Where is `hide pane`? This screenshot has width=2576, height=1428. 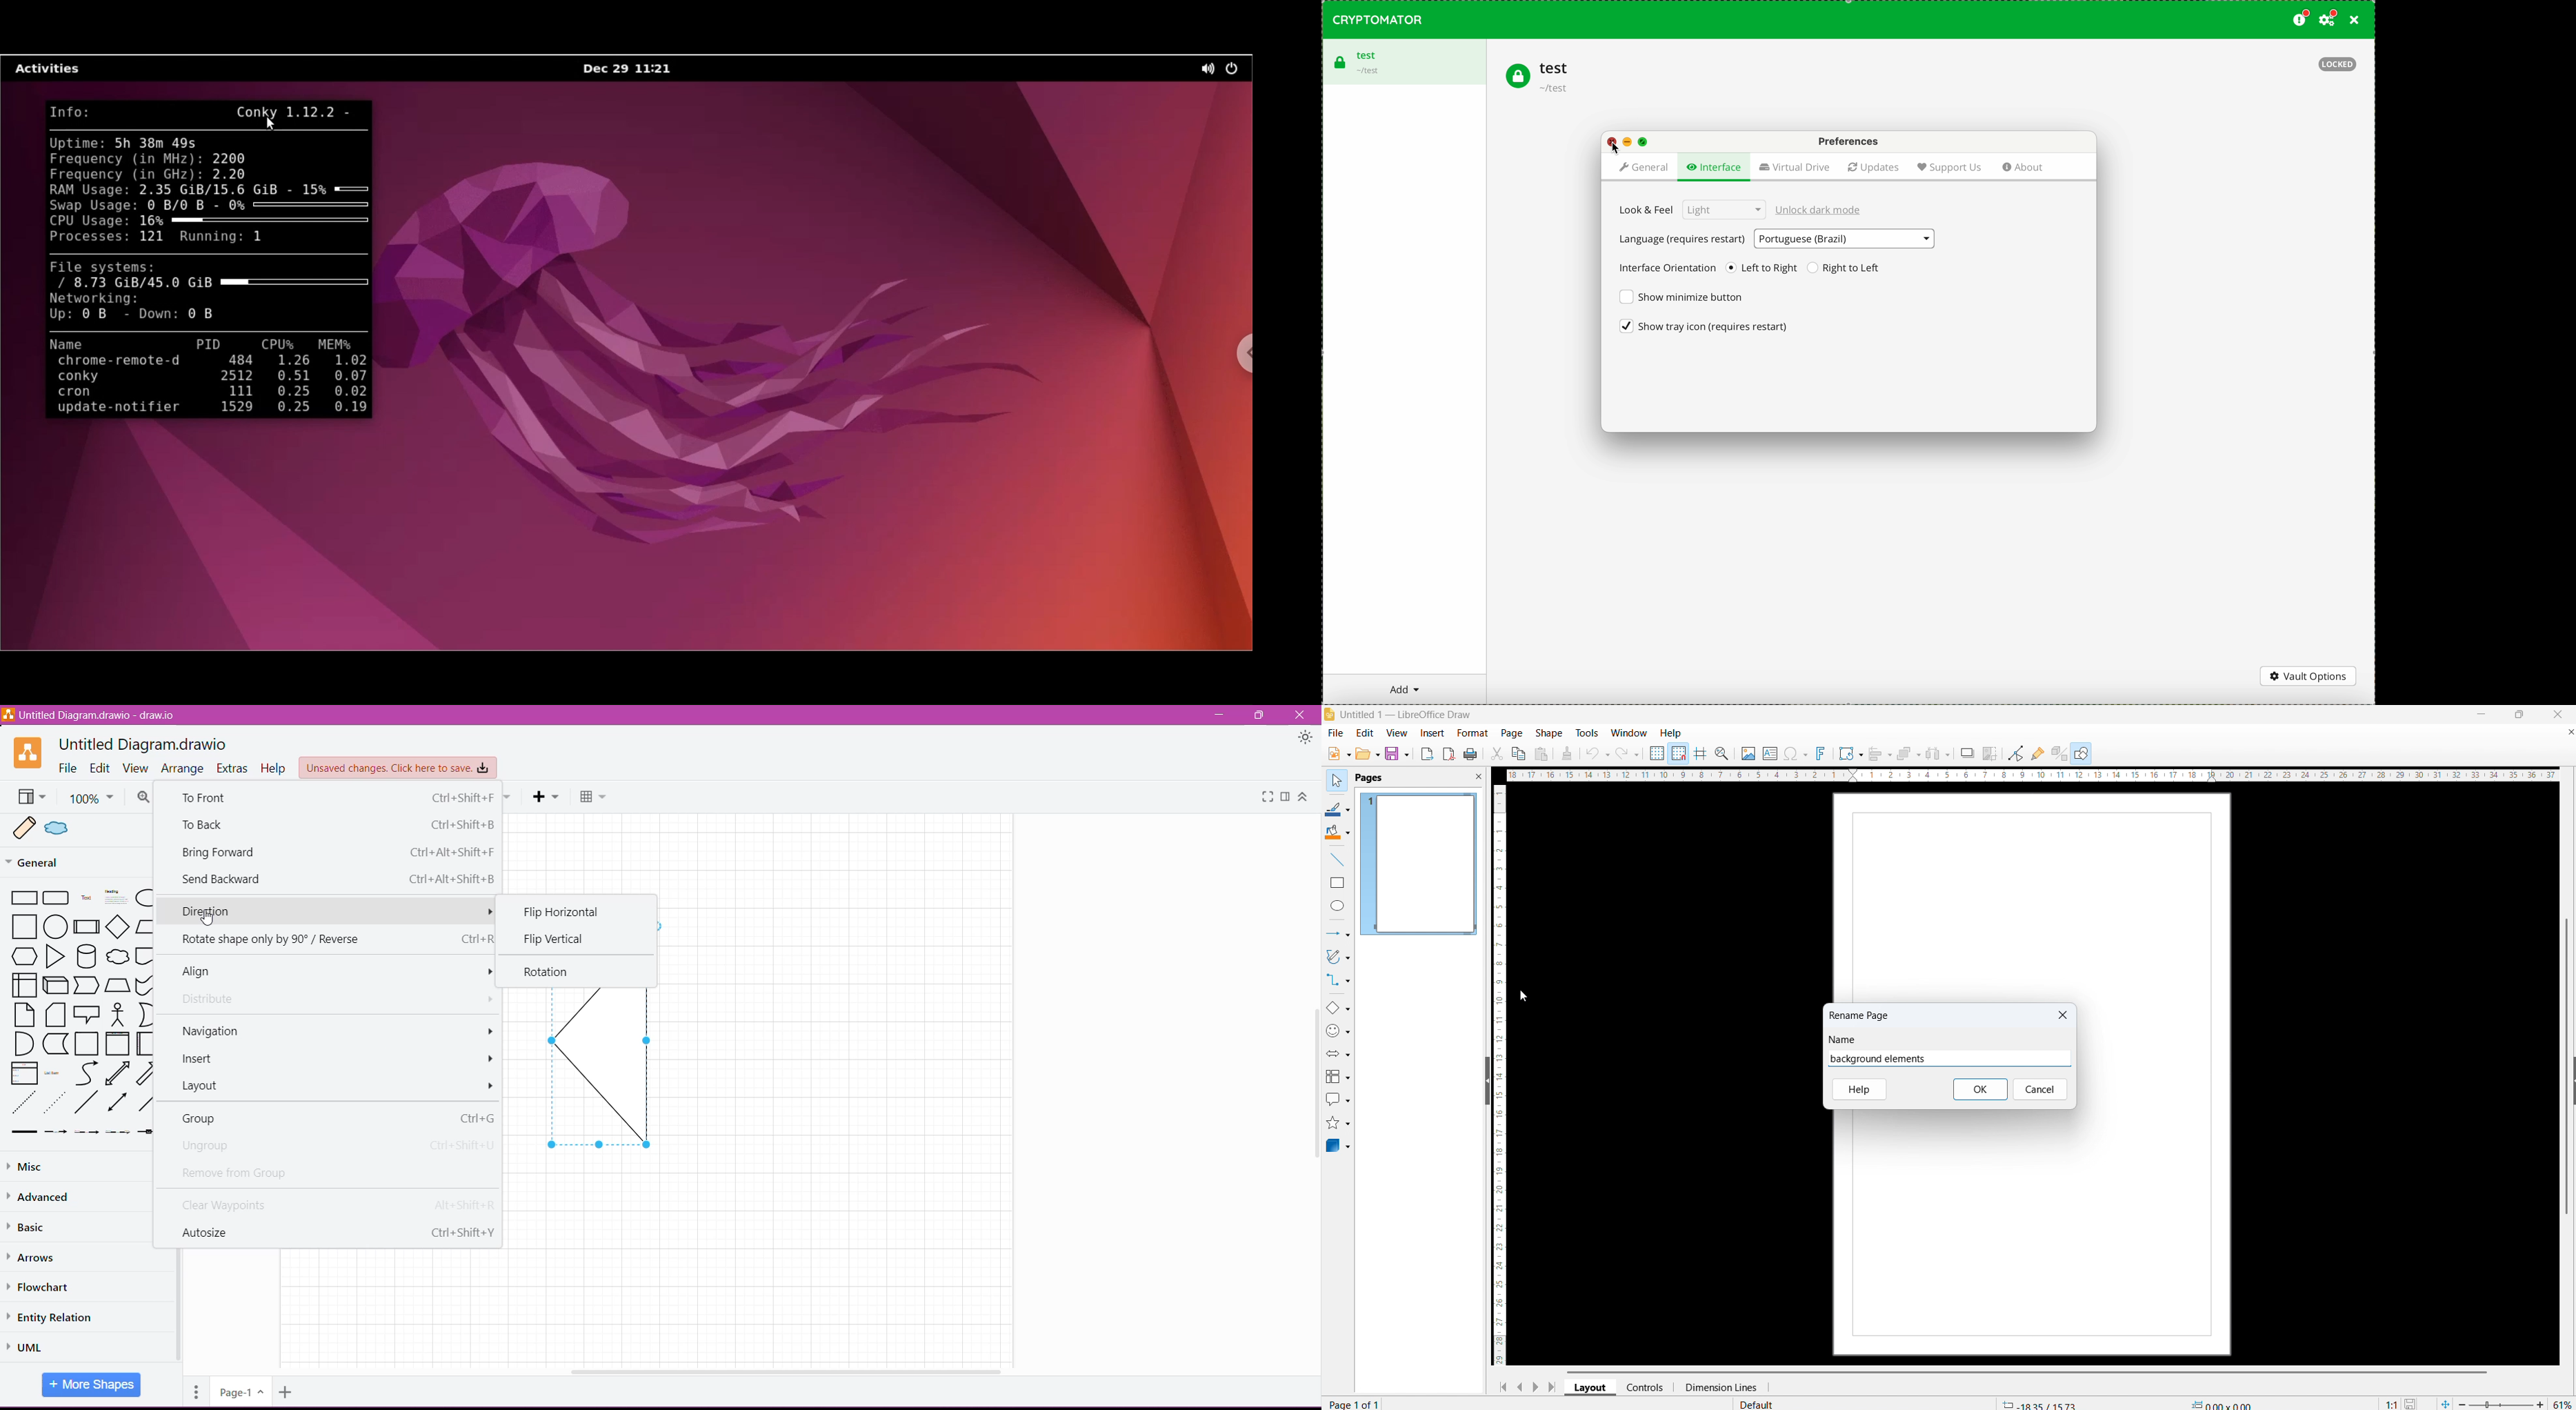
hide pane is located at coordinates (1488, 1082).